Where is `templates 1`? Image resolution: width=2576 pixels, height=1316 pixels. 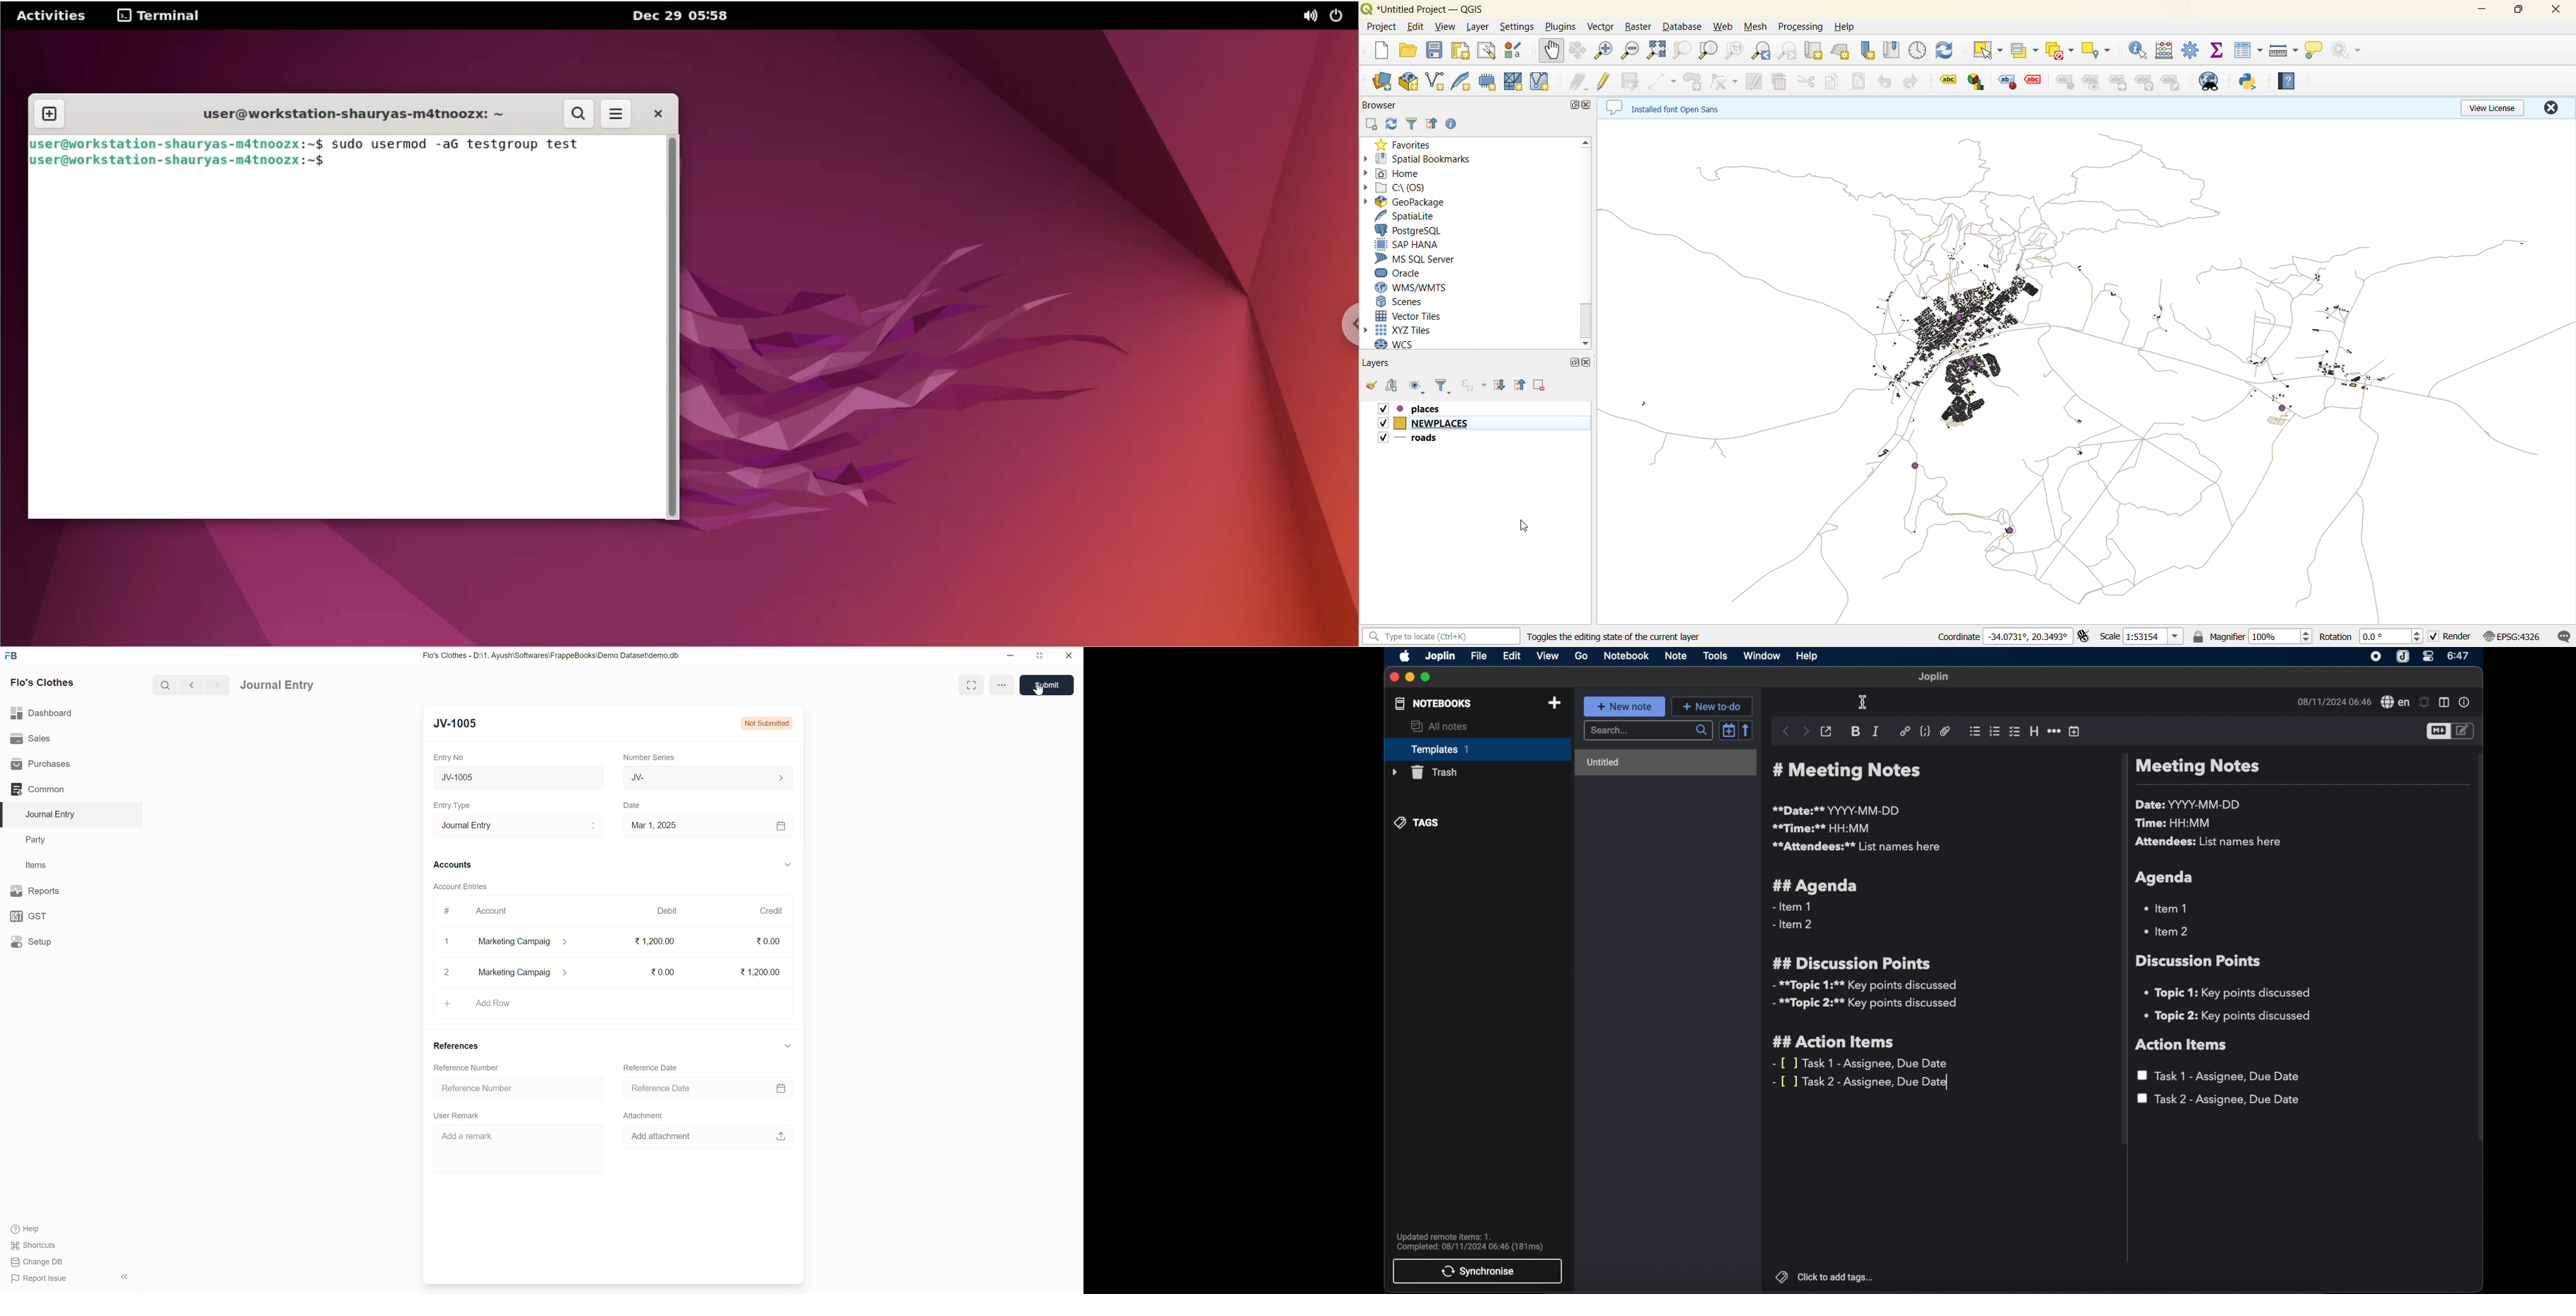
templates 1 is located at coordinates (1476, 749).